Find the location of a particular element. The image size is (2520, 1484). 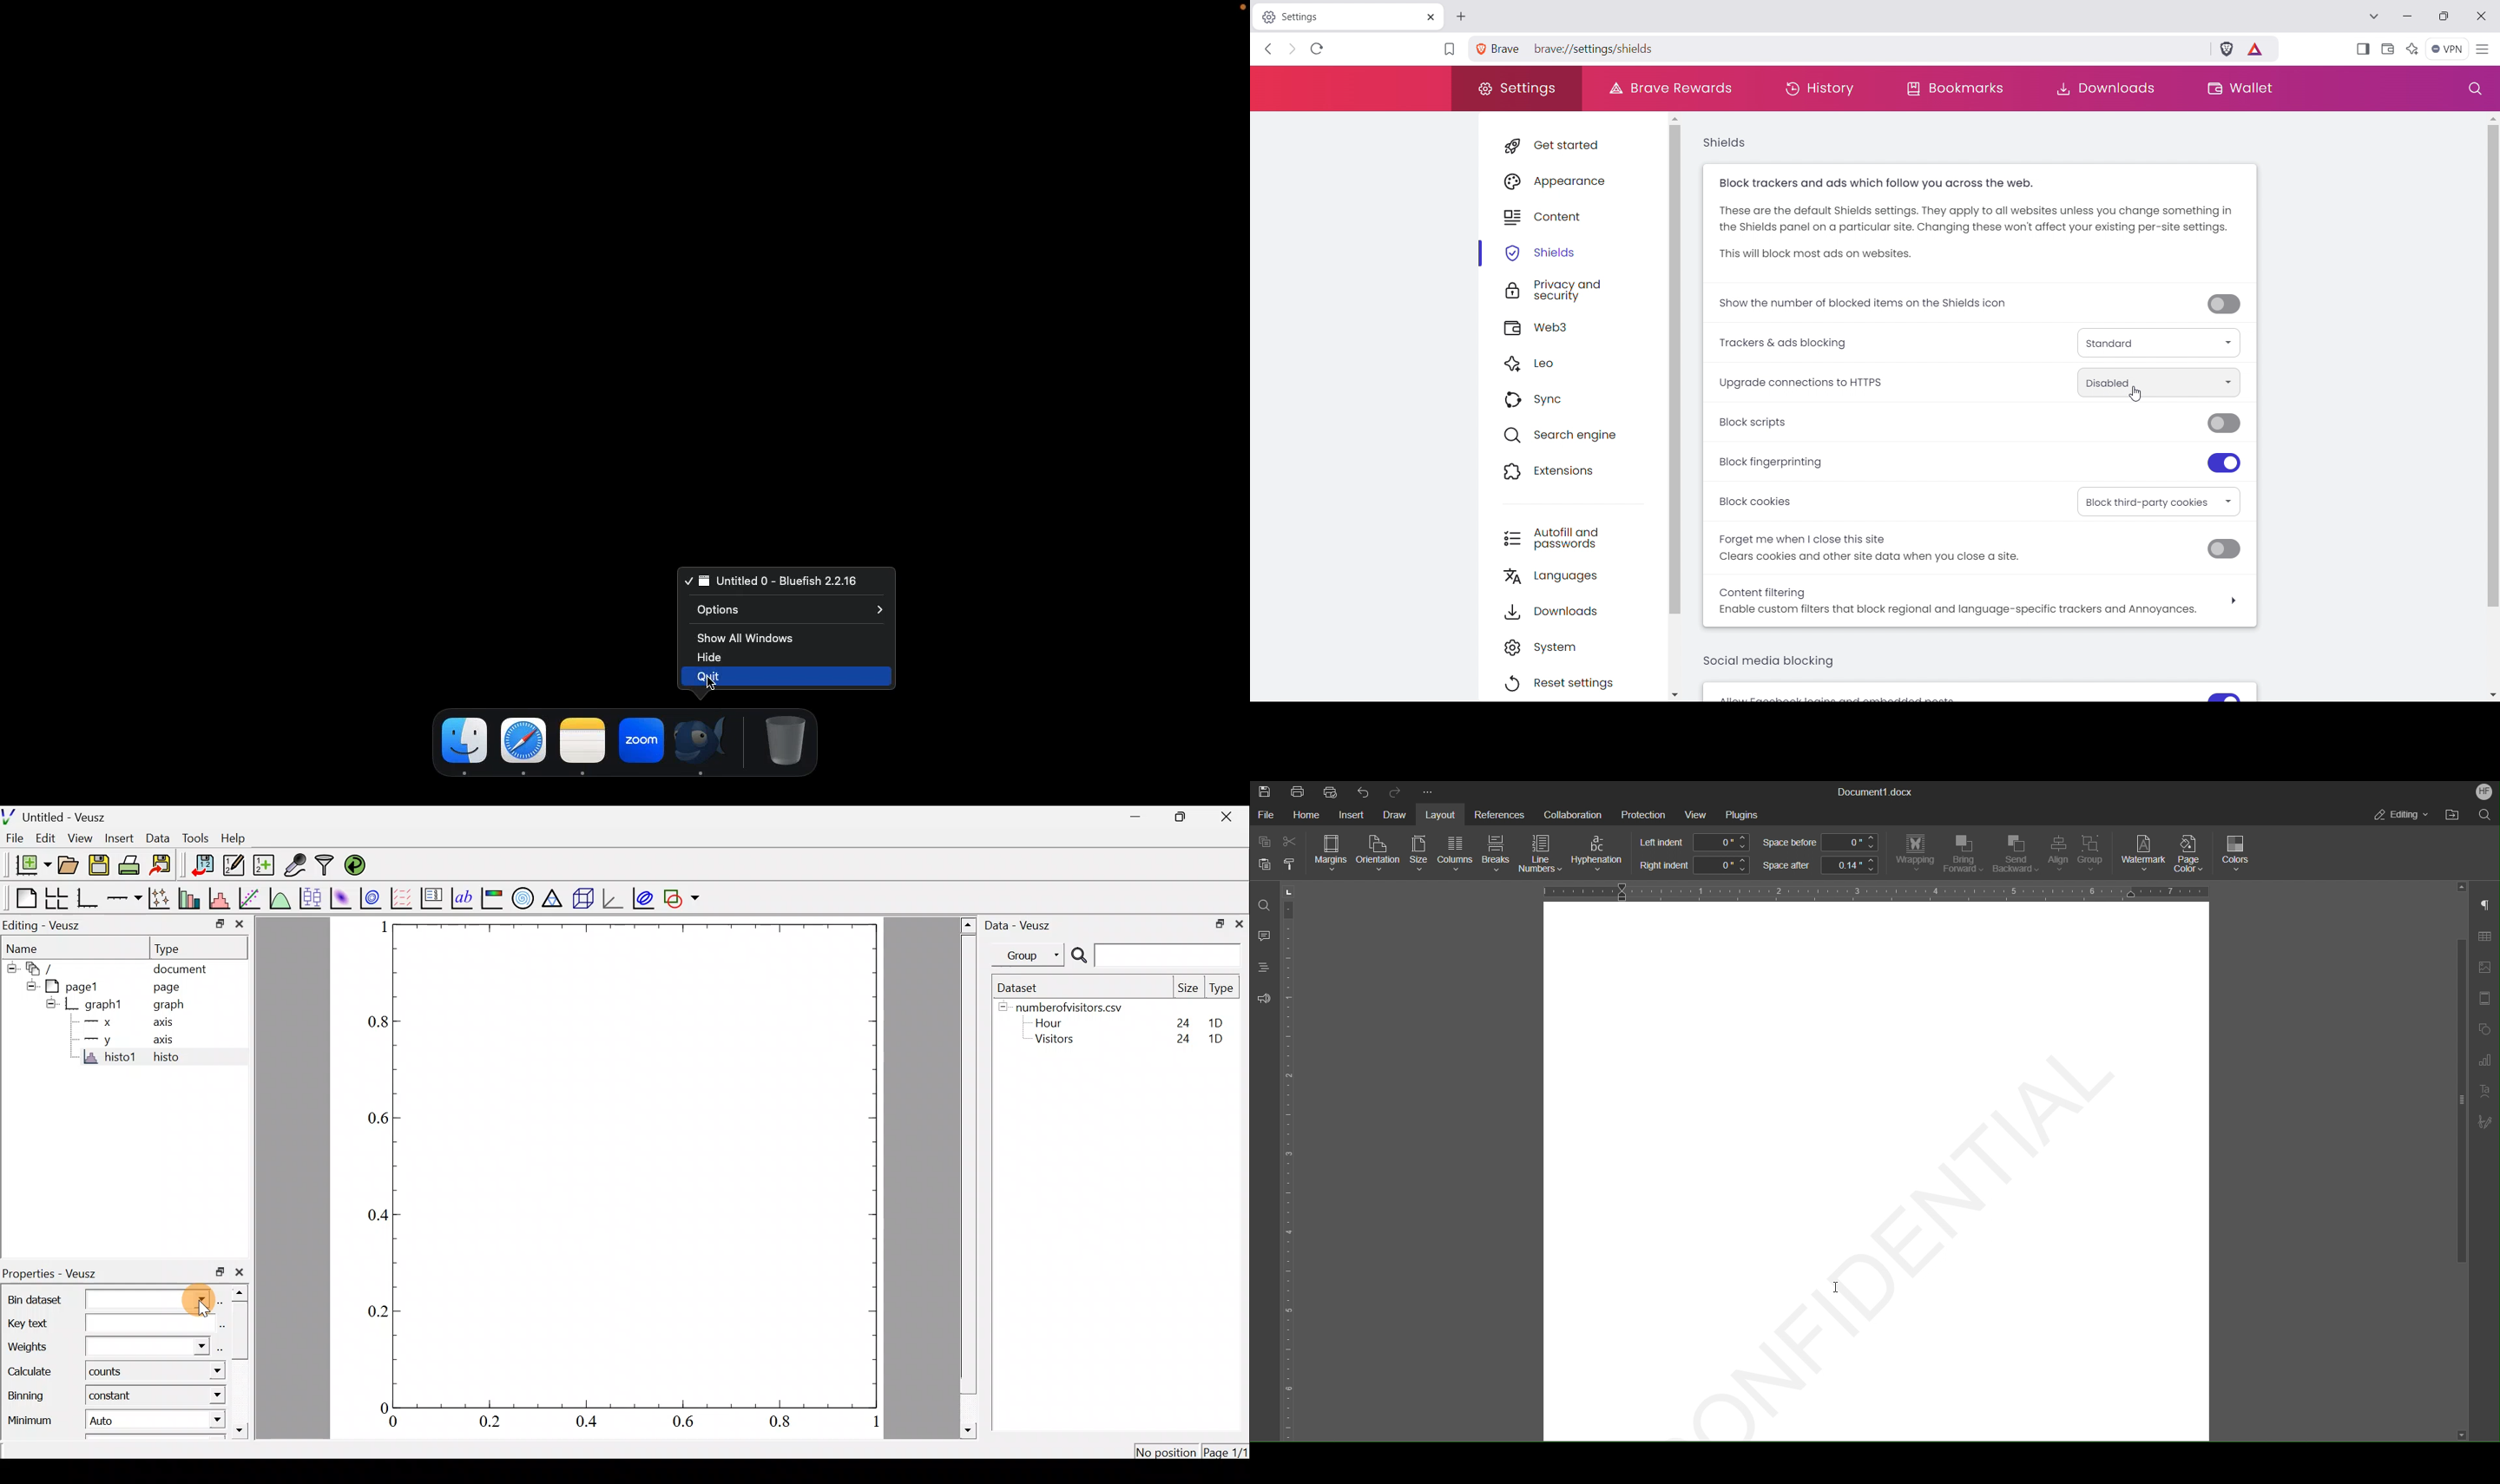

reload linked datasets is located at coordinates (360, 866).